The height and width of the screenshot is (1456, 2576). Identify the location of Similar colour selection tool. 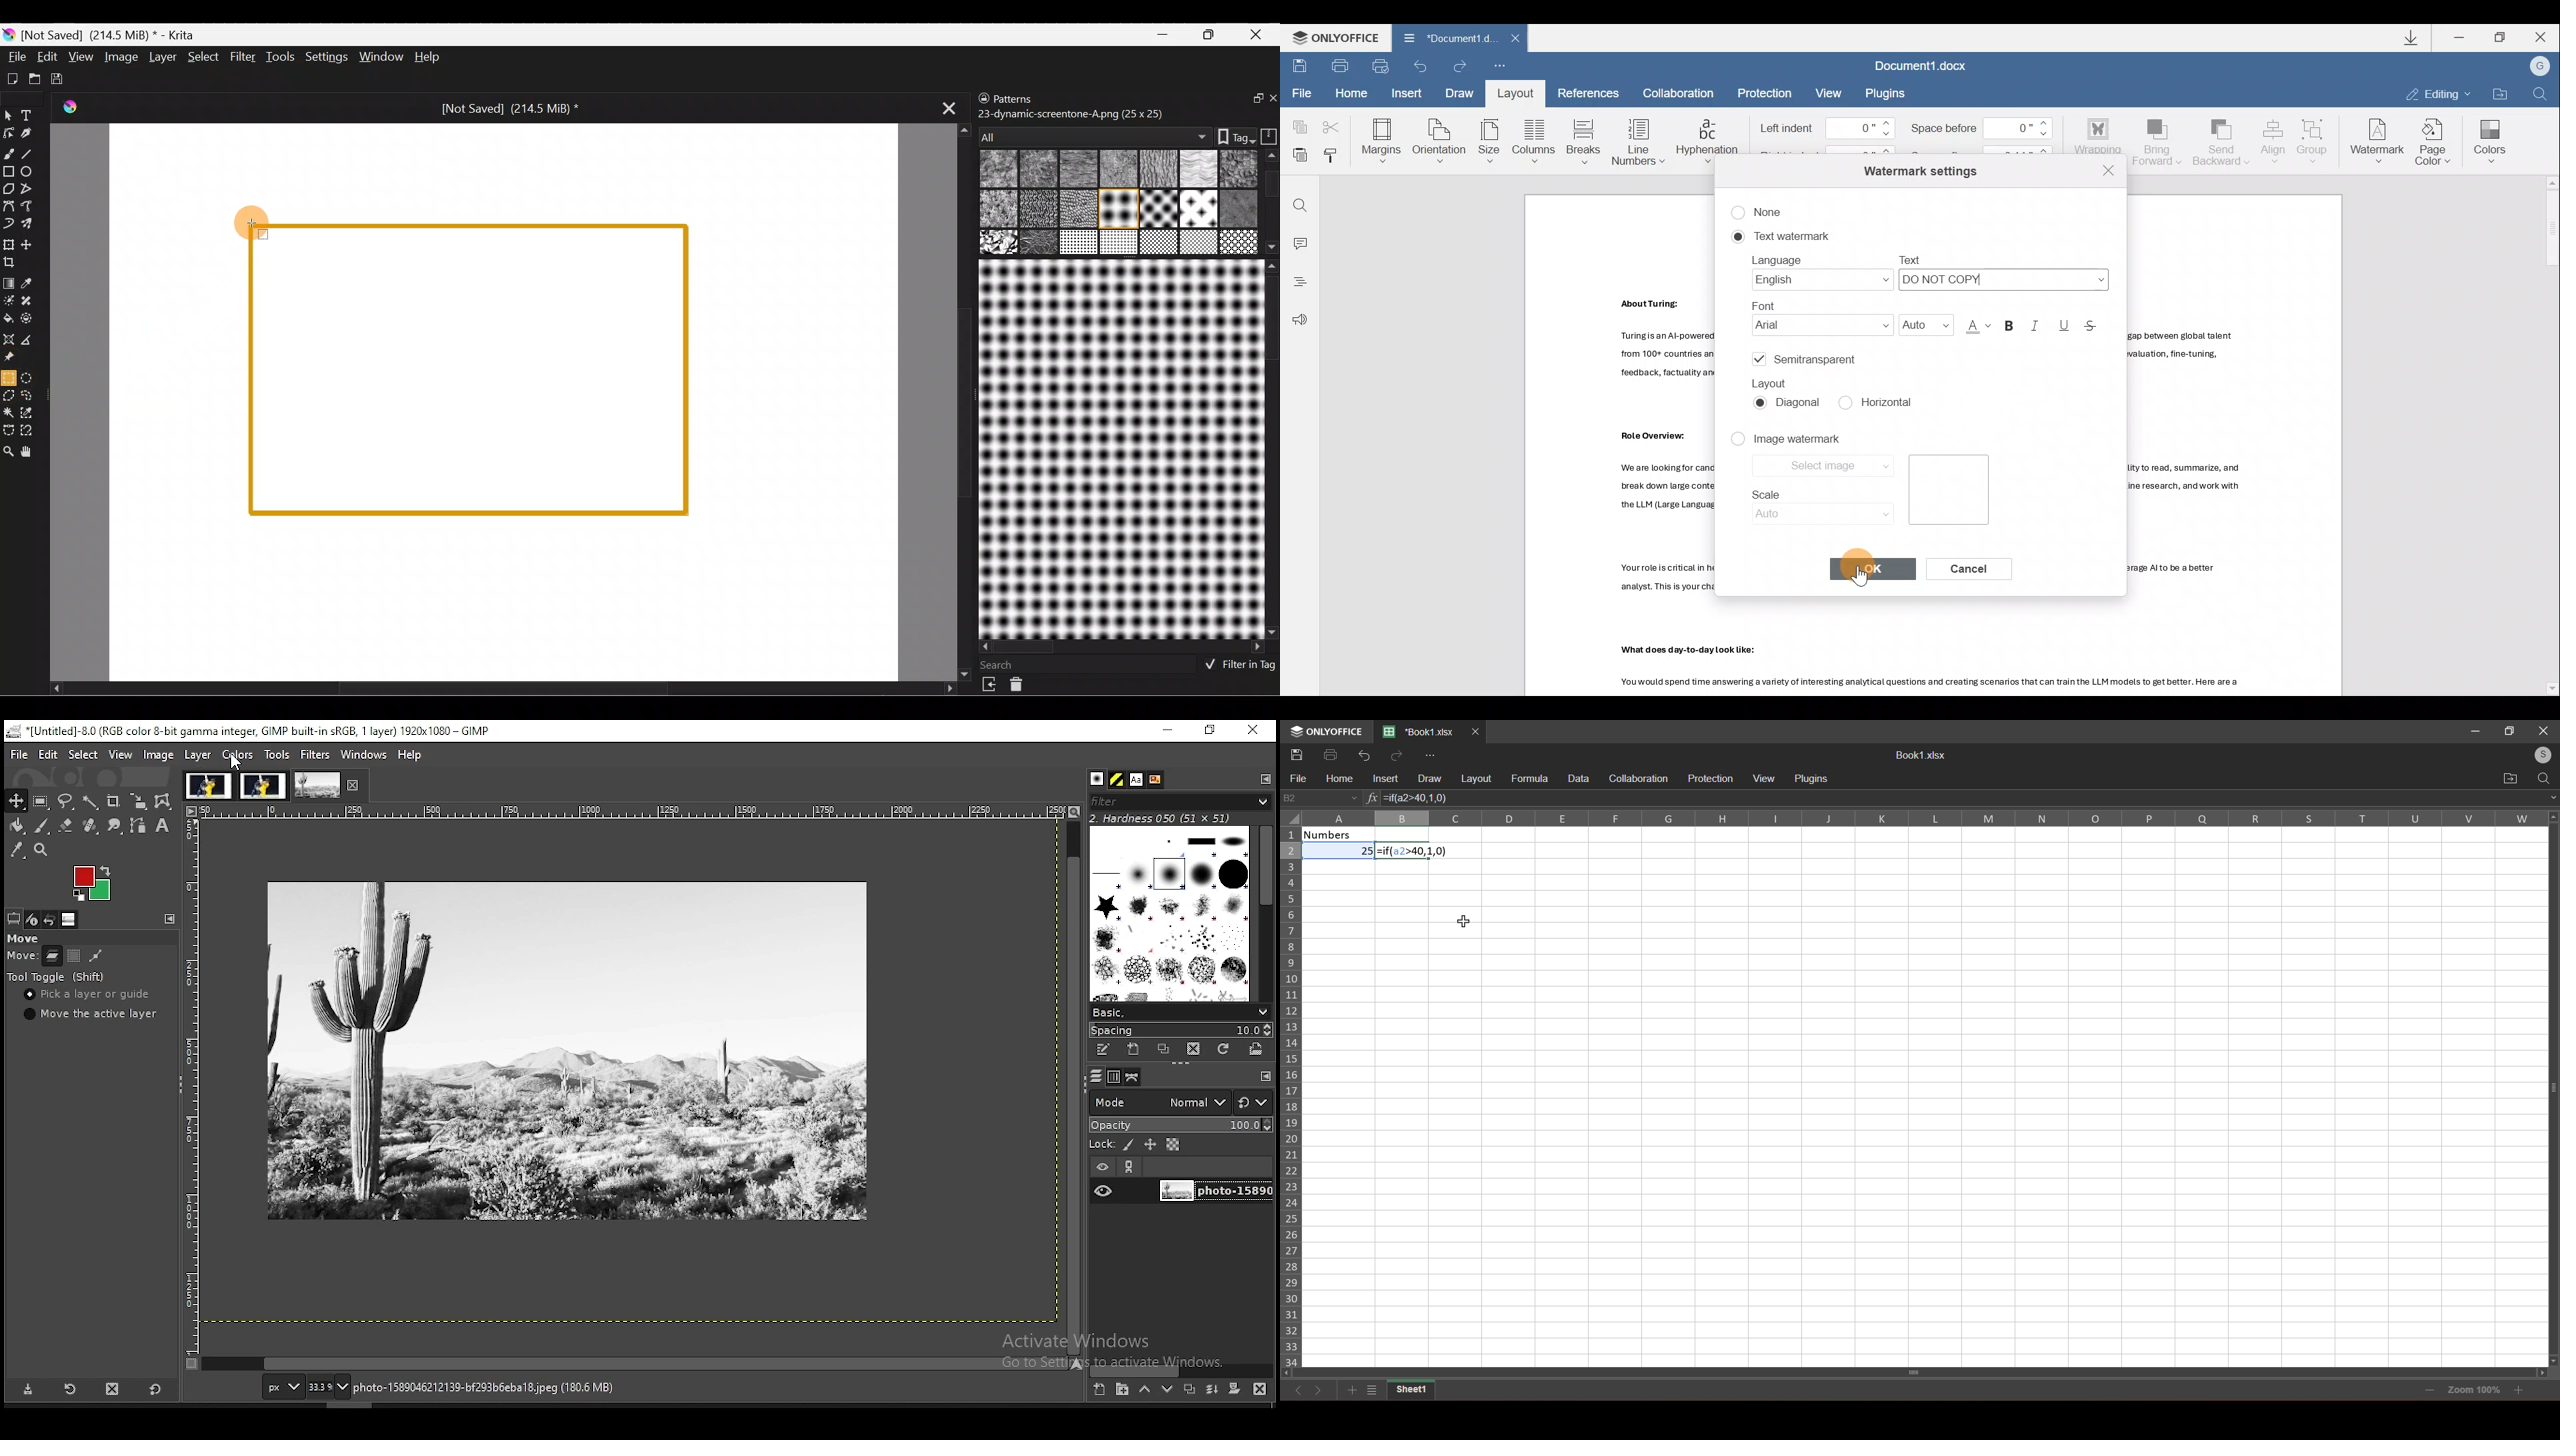
(31, 415).